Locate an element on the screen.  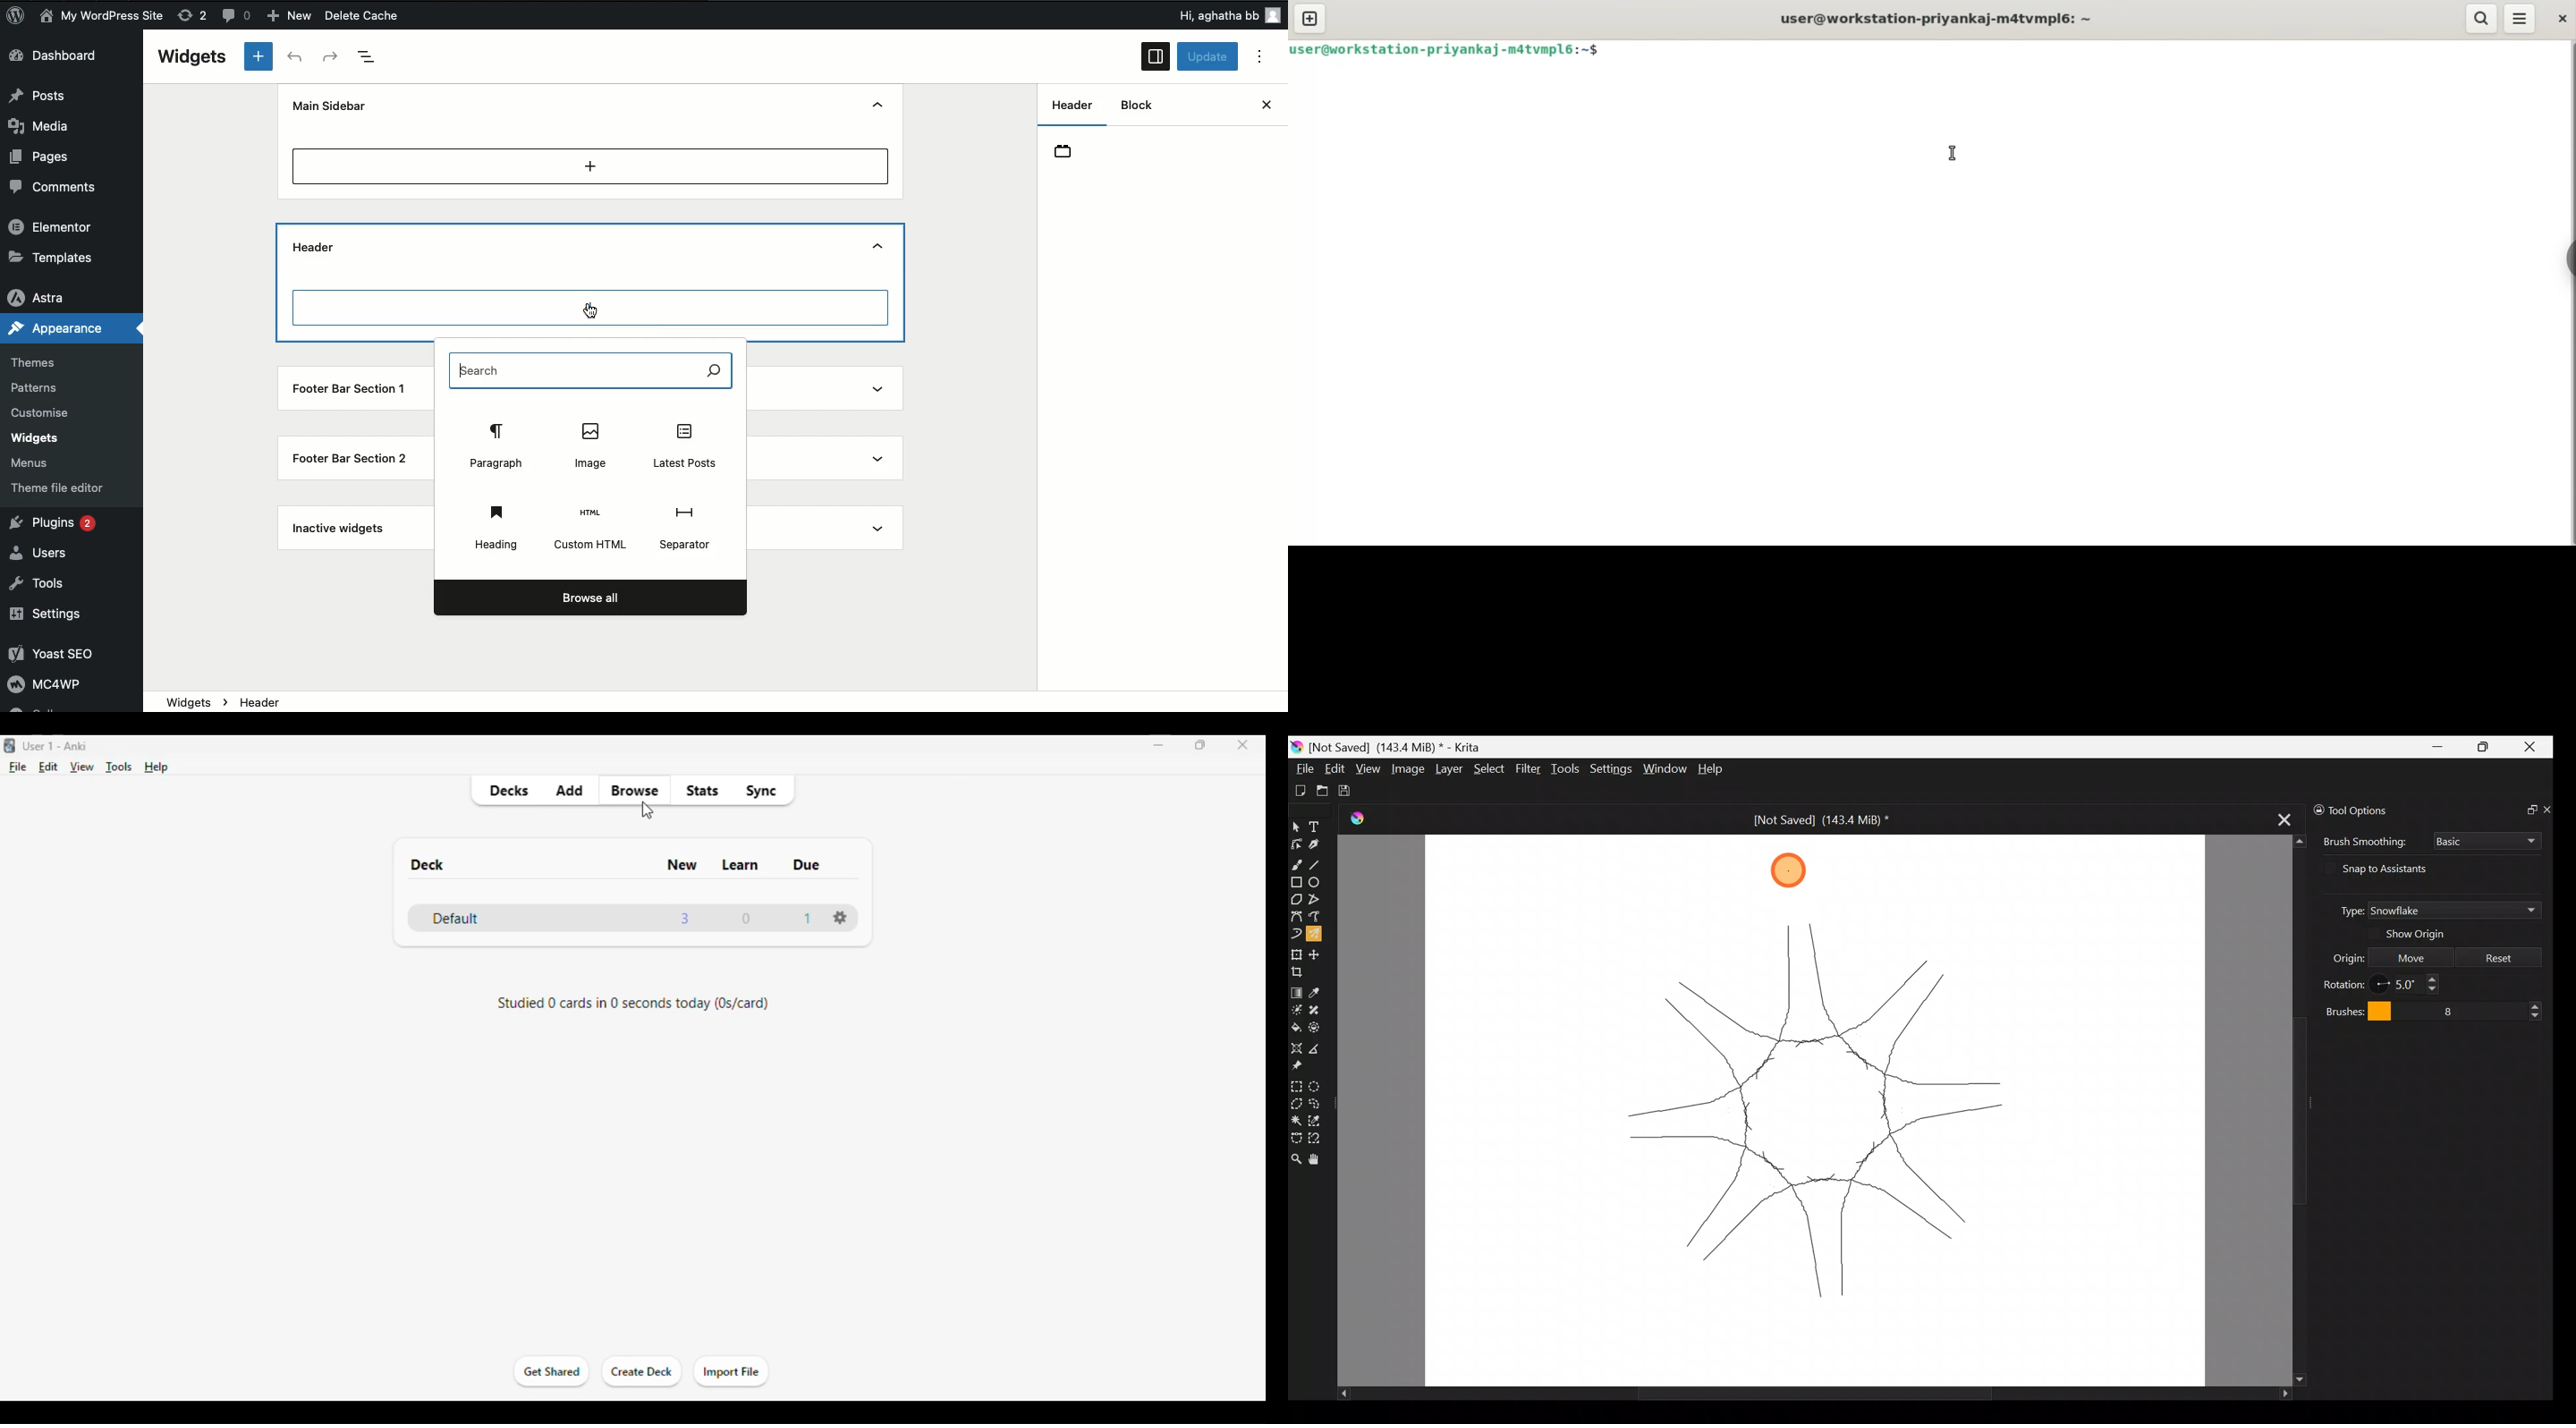
Magnetic curve selection tool is located at coordinates (1320, 1139).